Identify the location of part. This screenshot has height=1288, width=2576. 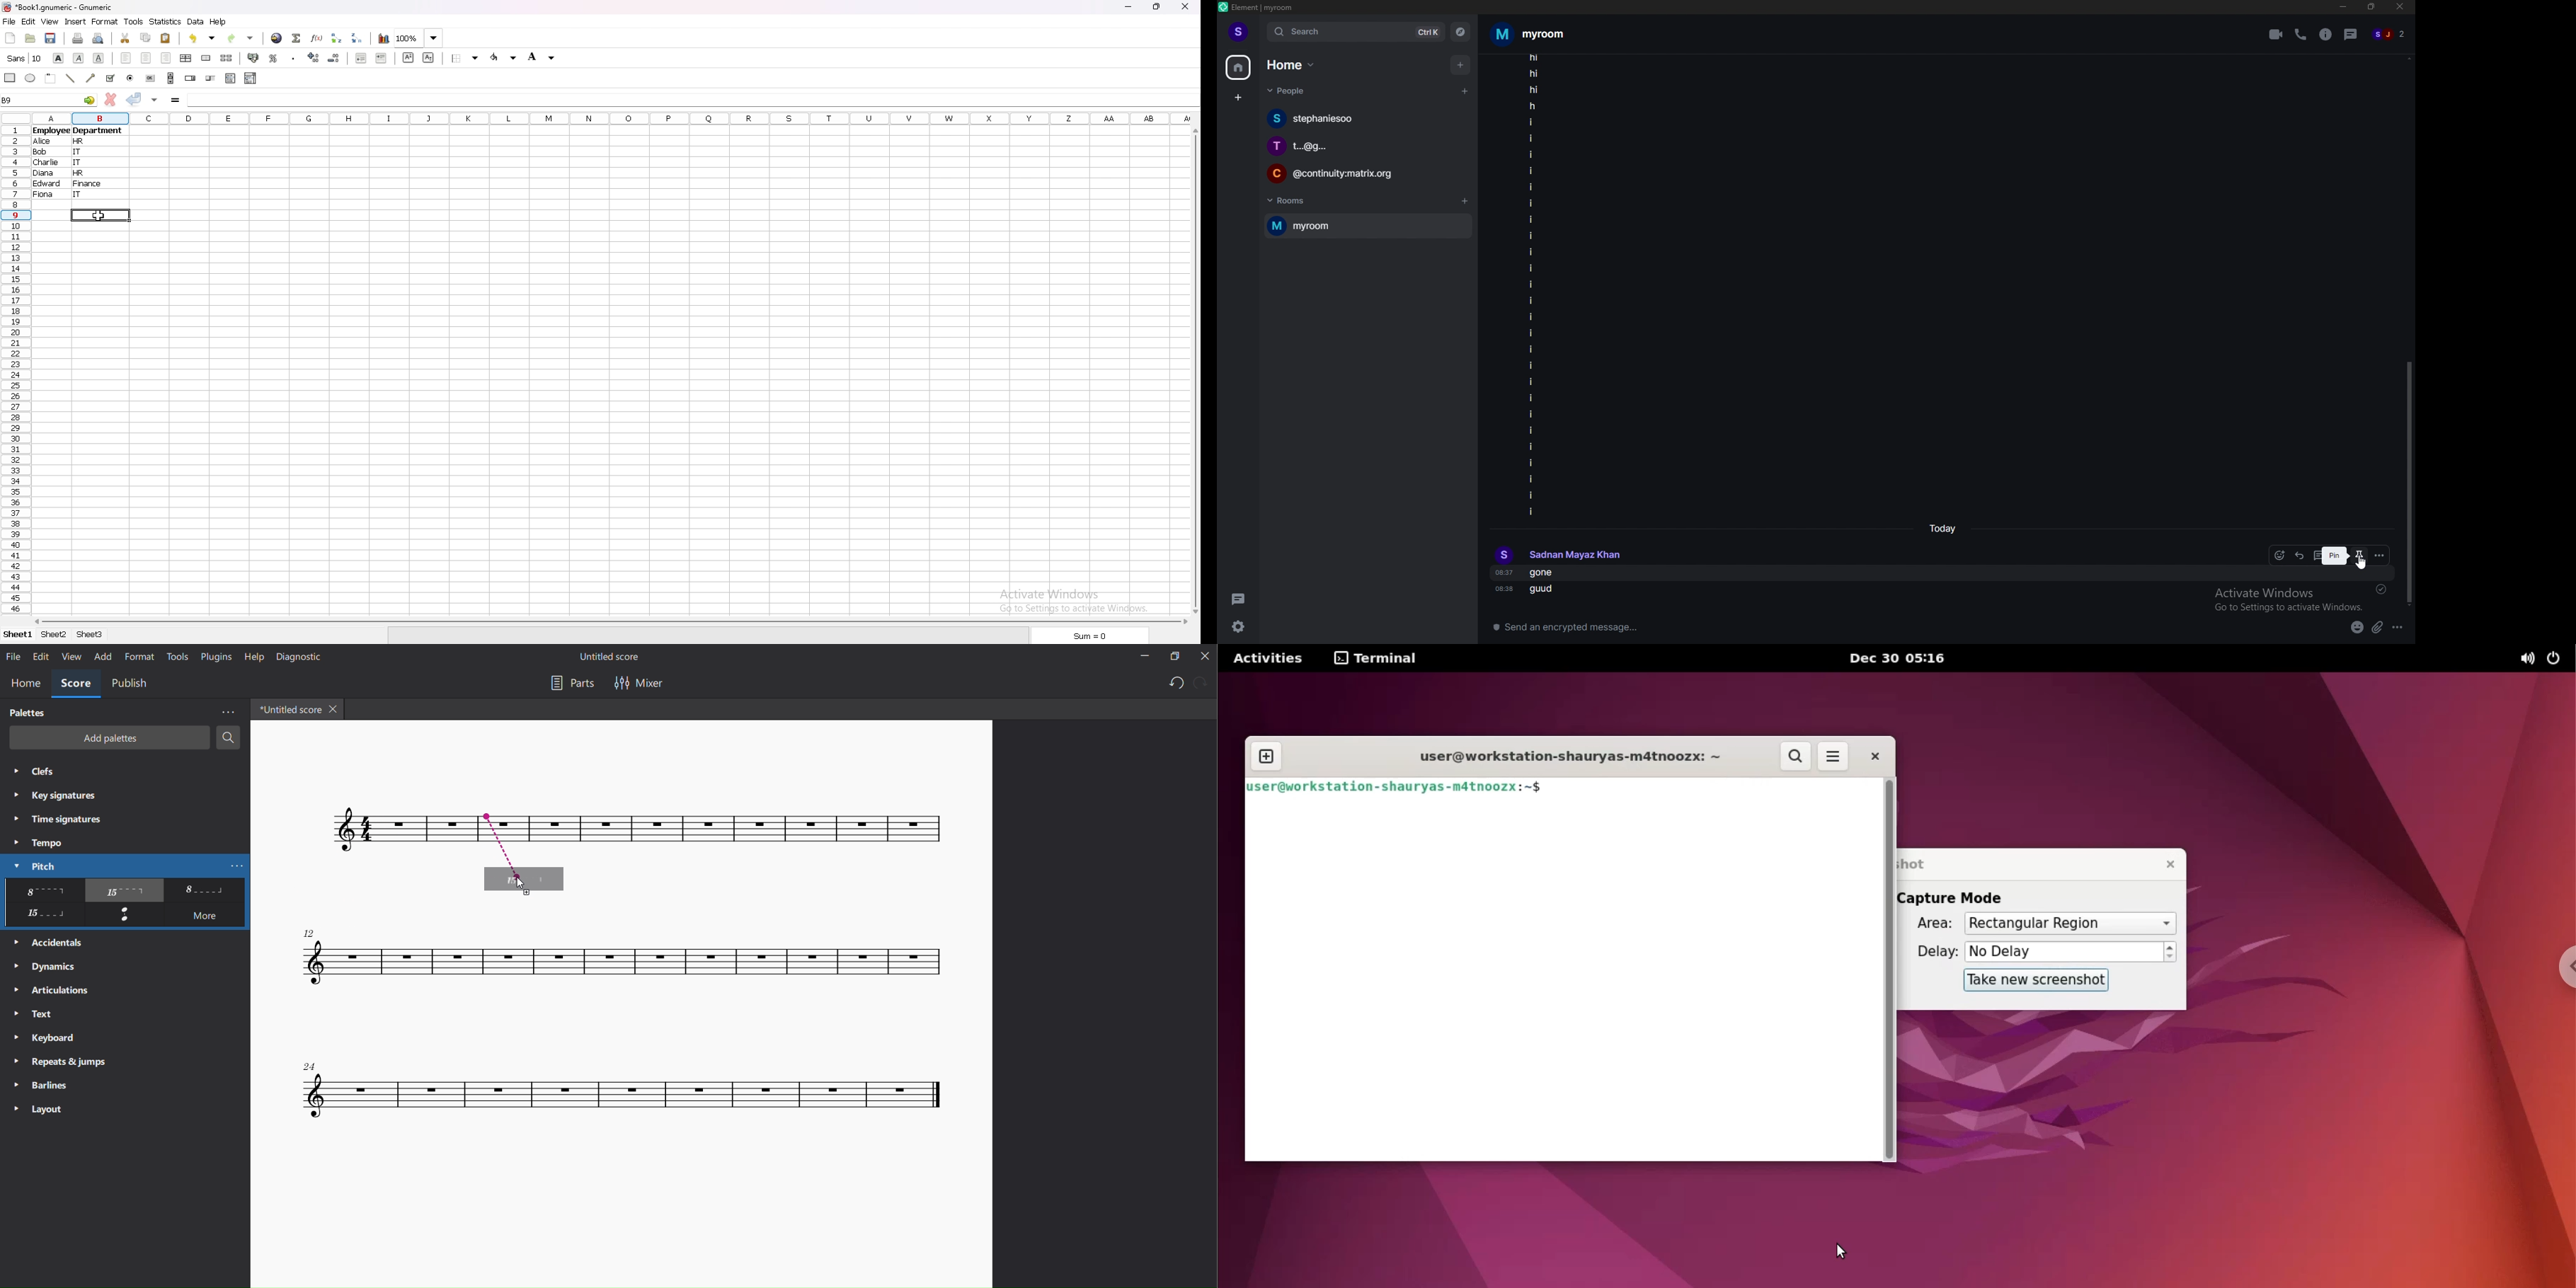
(571, 686).